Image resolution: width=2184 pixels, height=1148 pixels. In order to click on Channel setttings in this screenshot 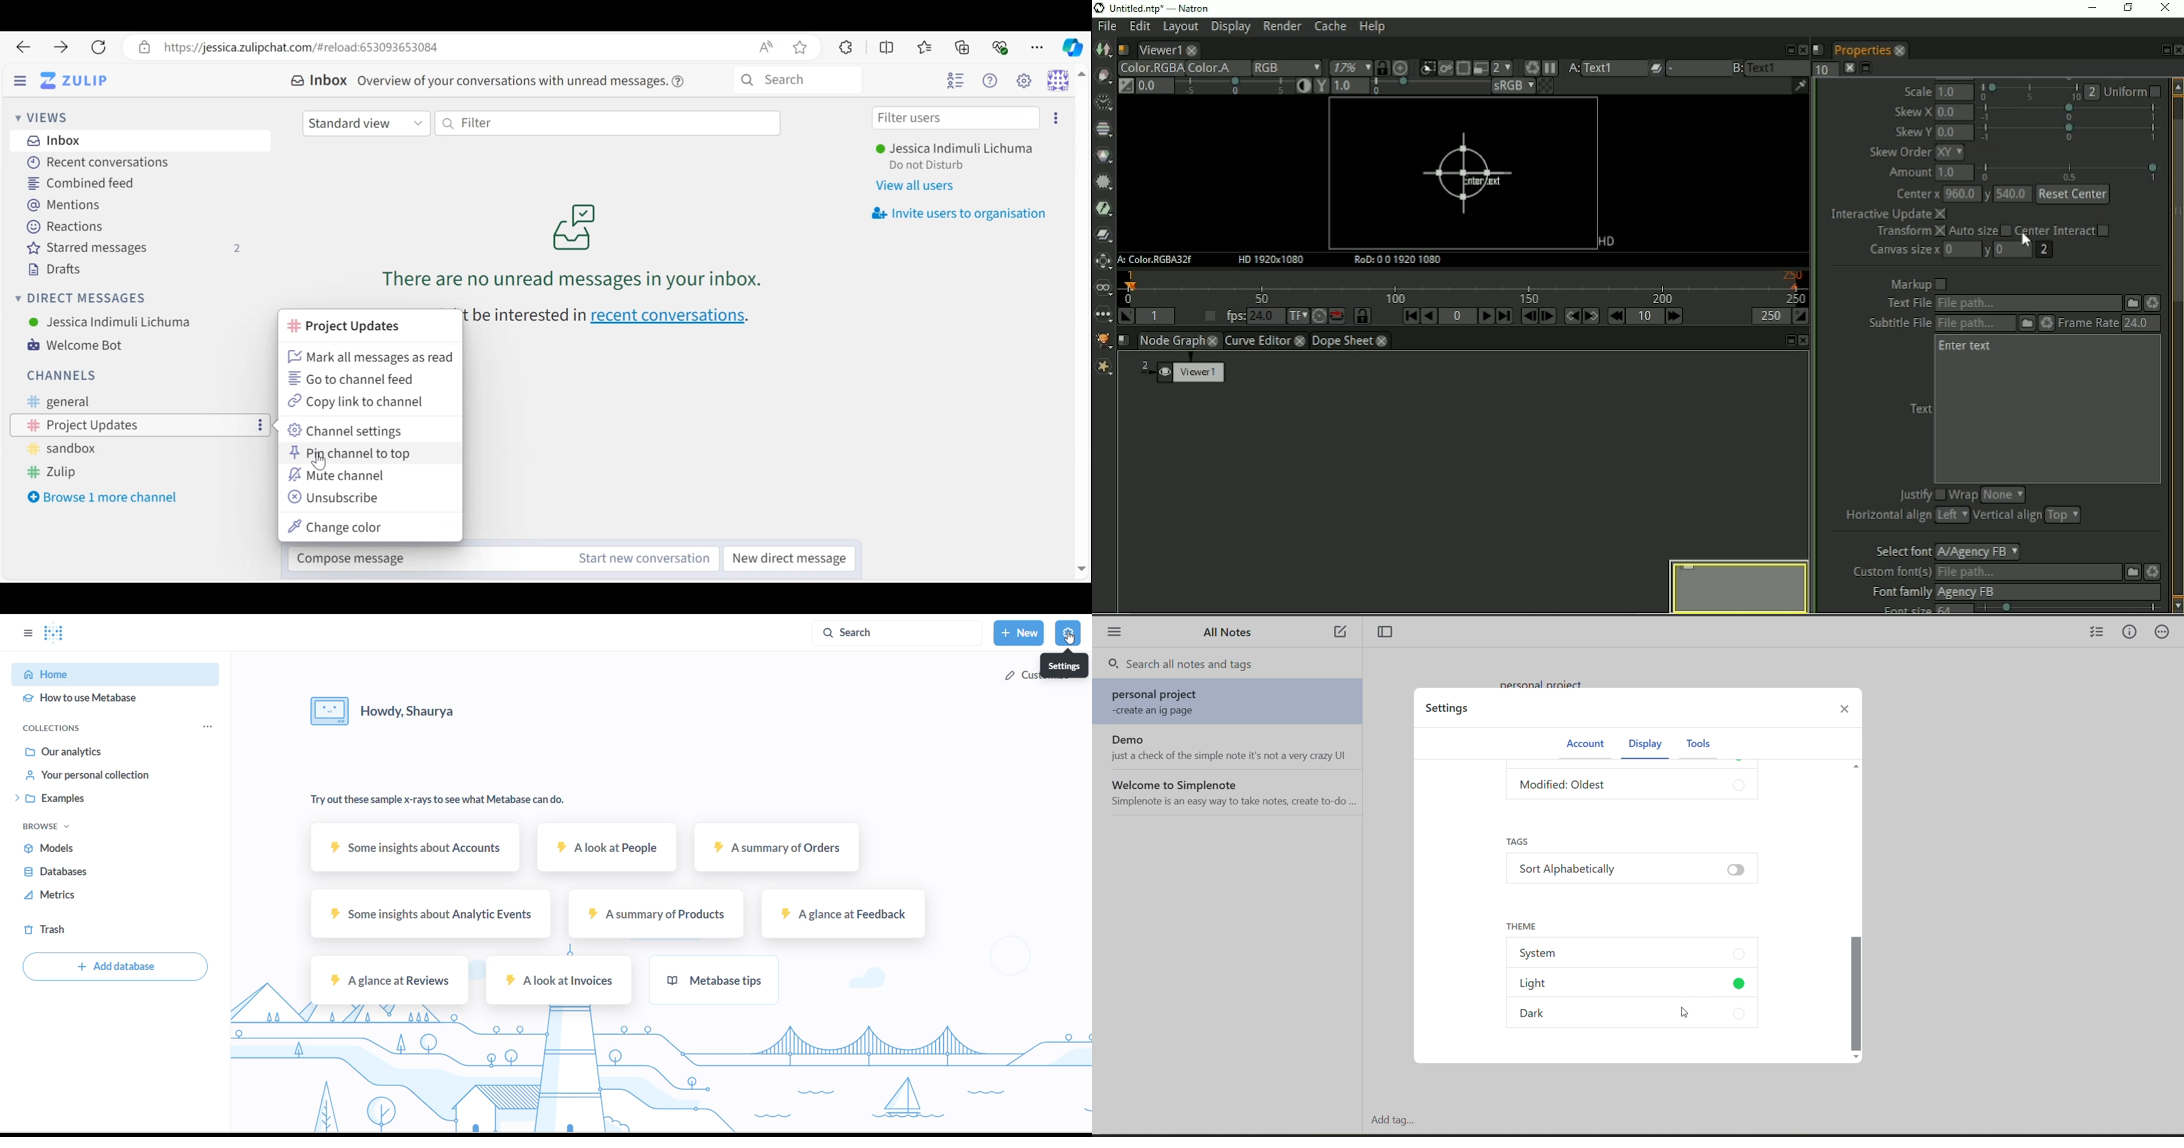, I will do `click(349, 430)`.